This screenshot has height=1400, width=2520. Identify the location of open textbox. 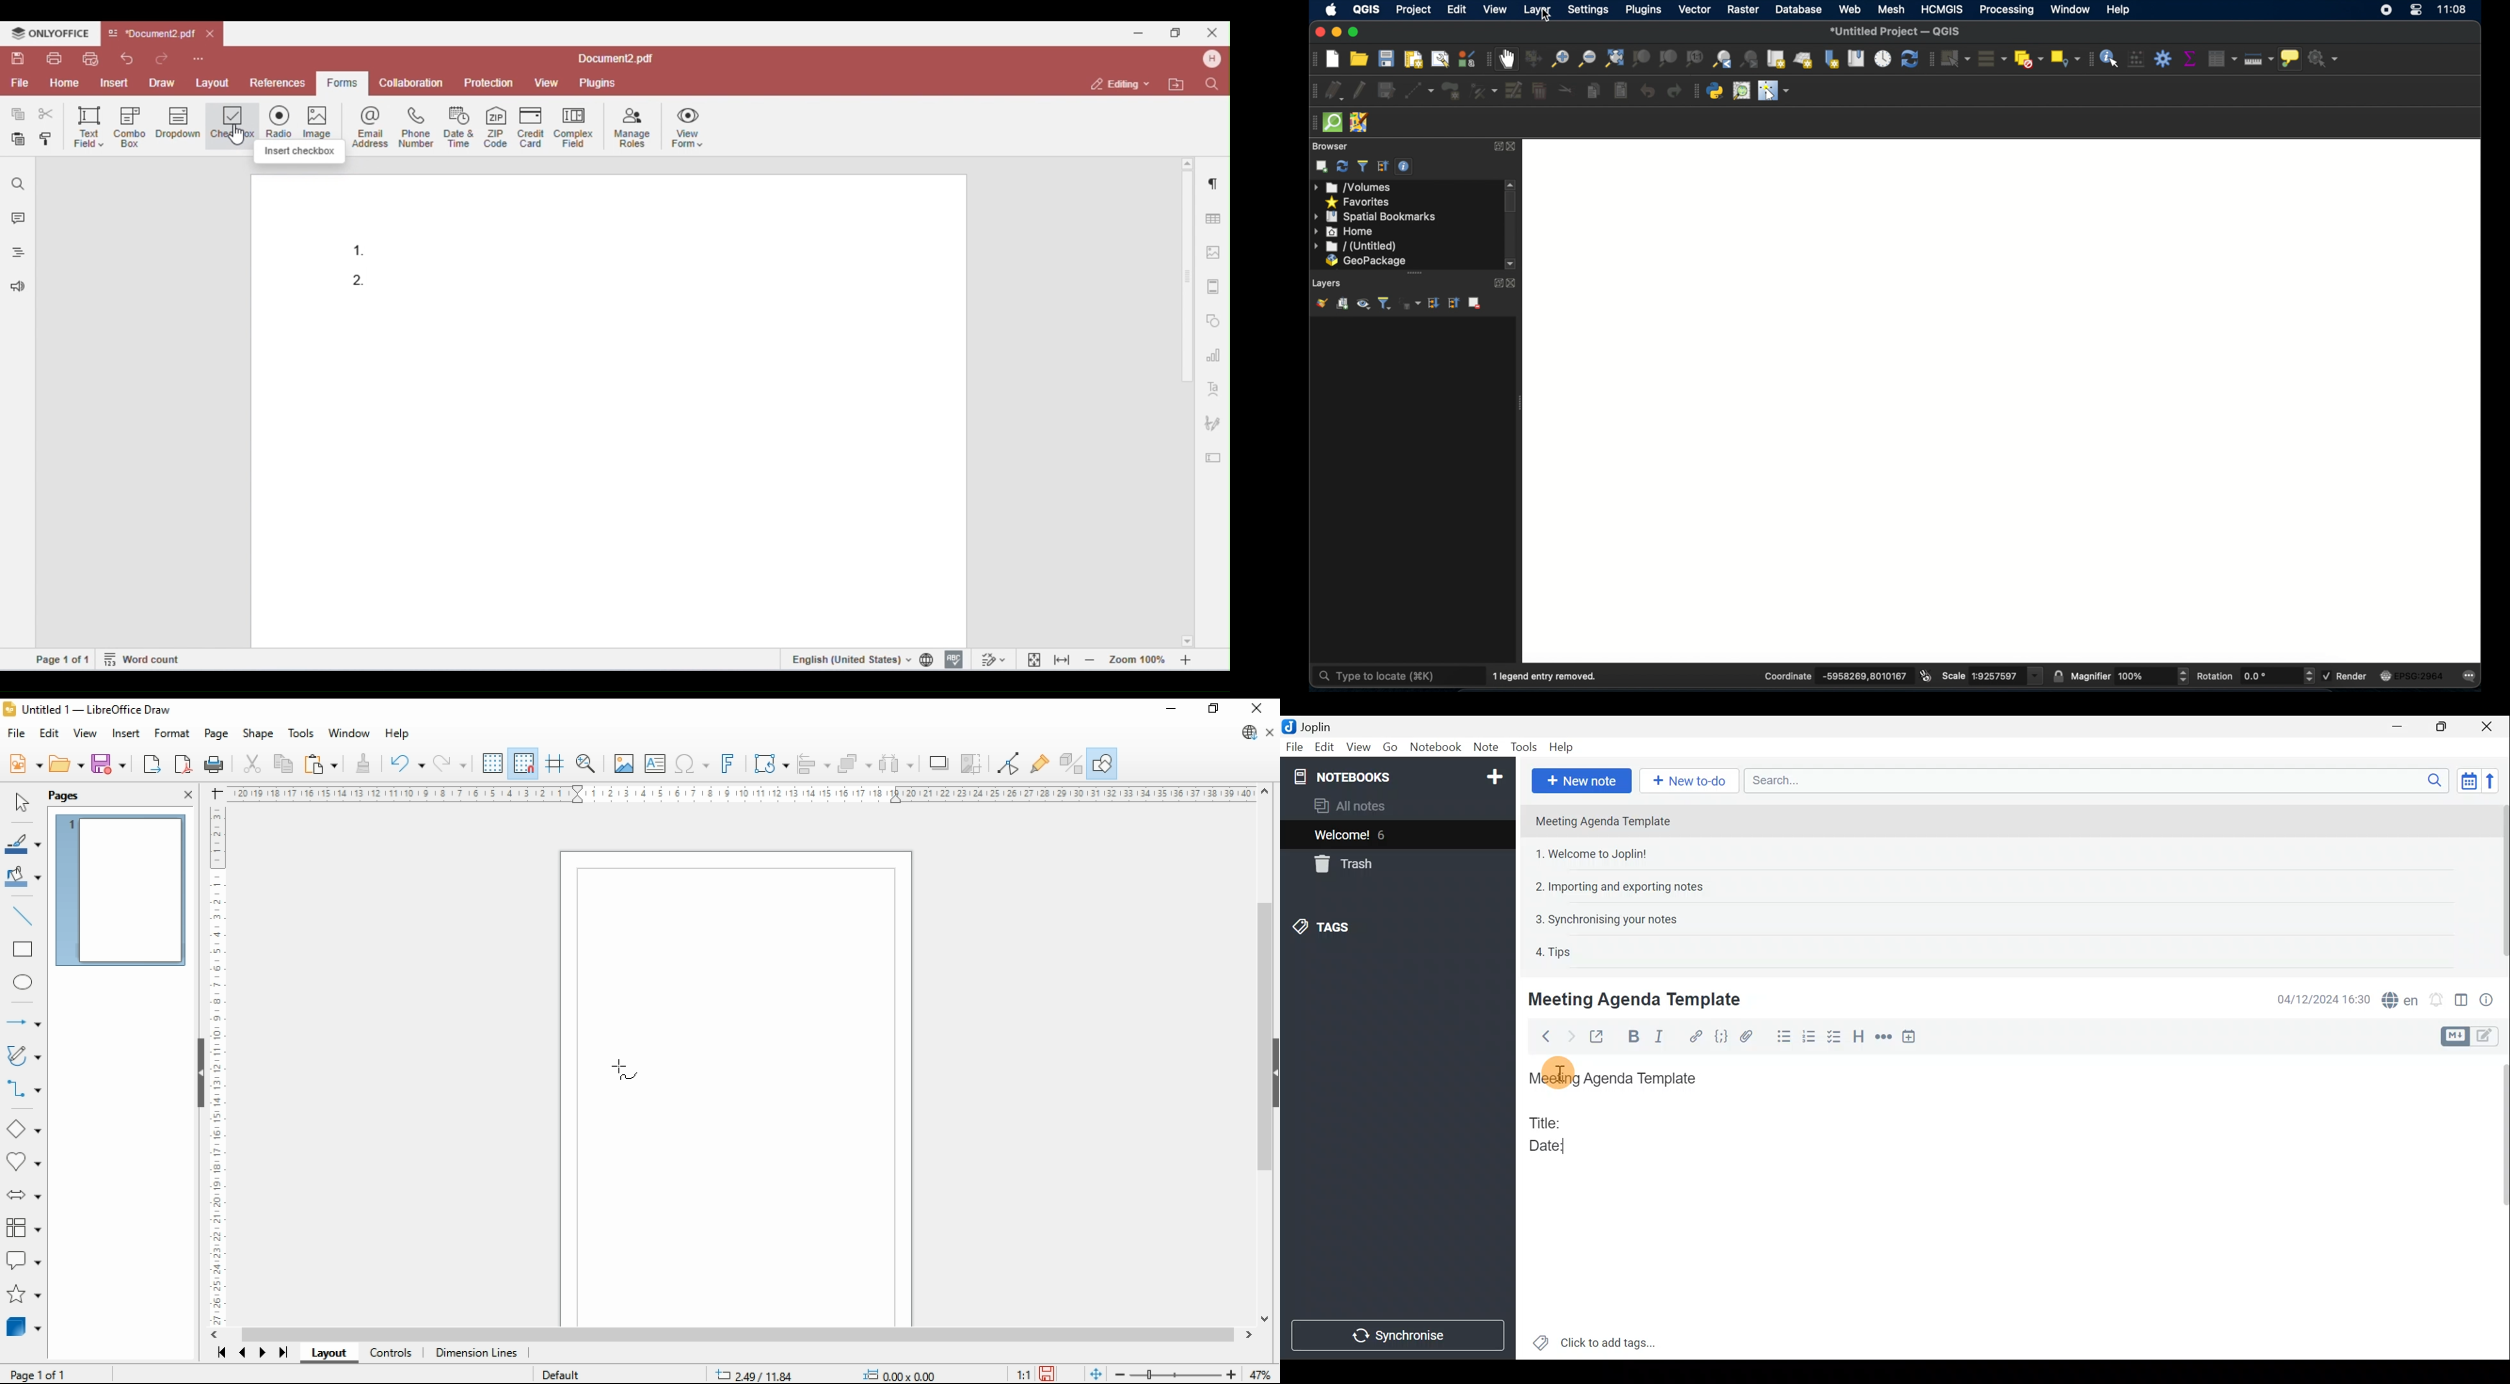
(656, 764).